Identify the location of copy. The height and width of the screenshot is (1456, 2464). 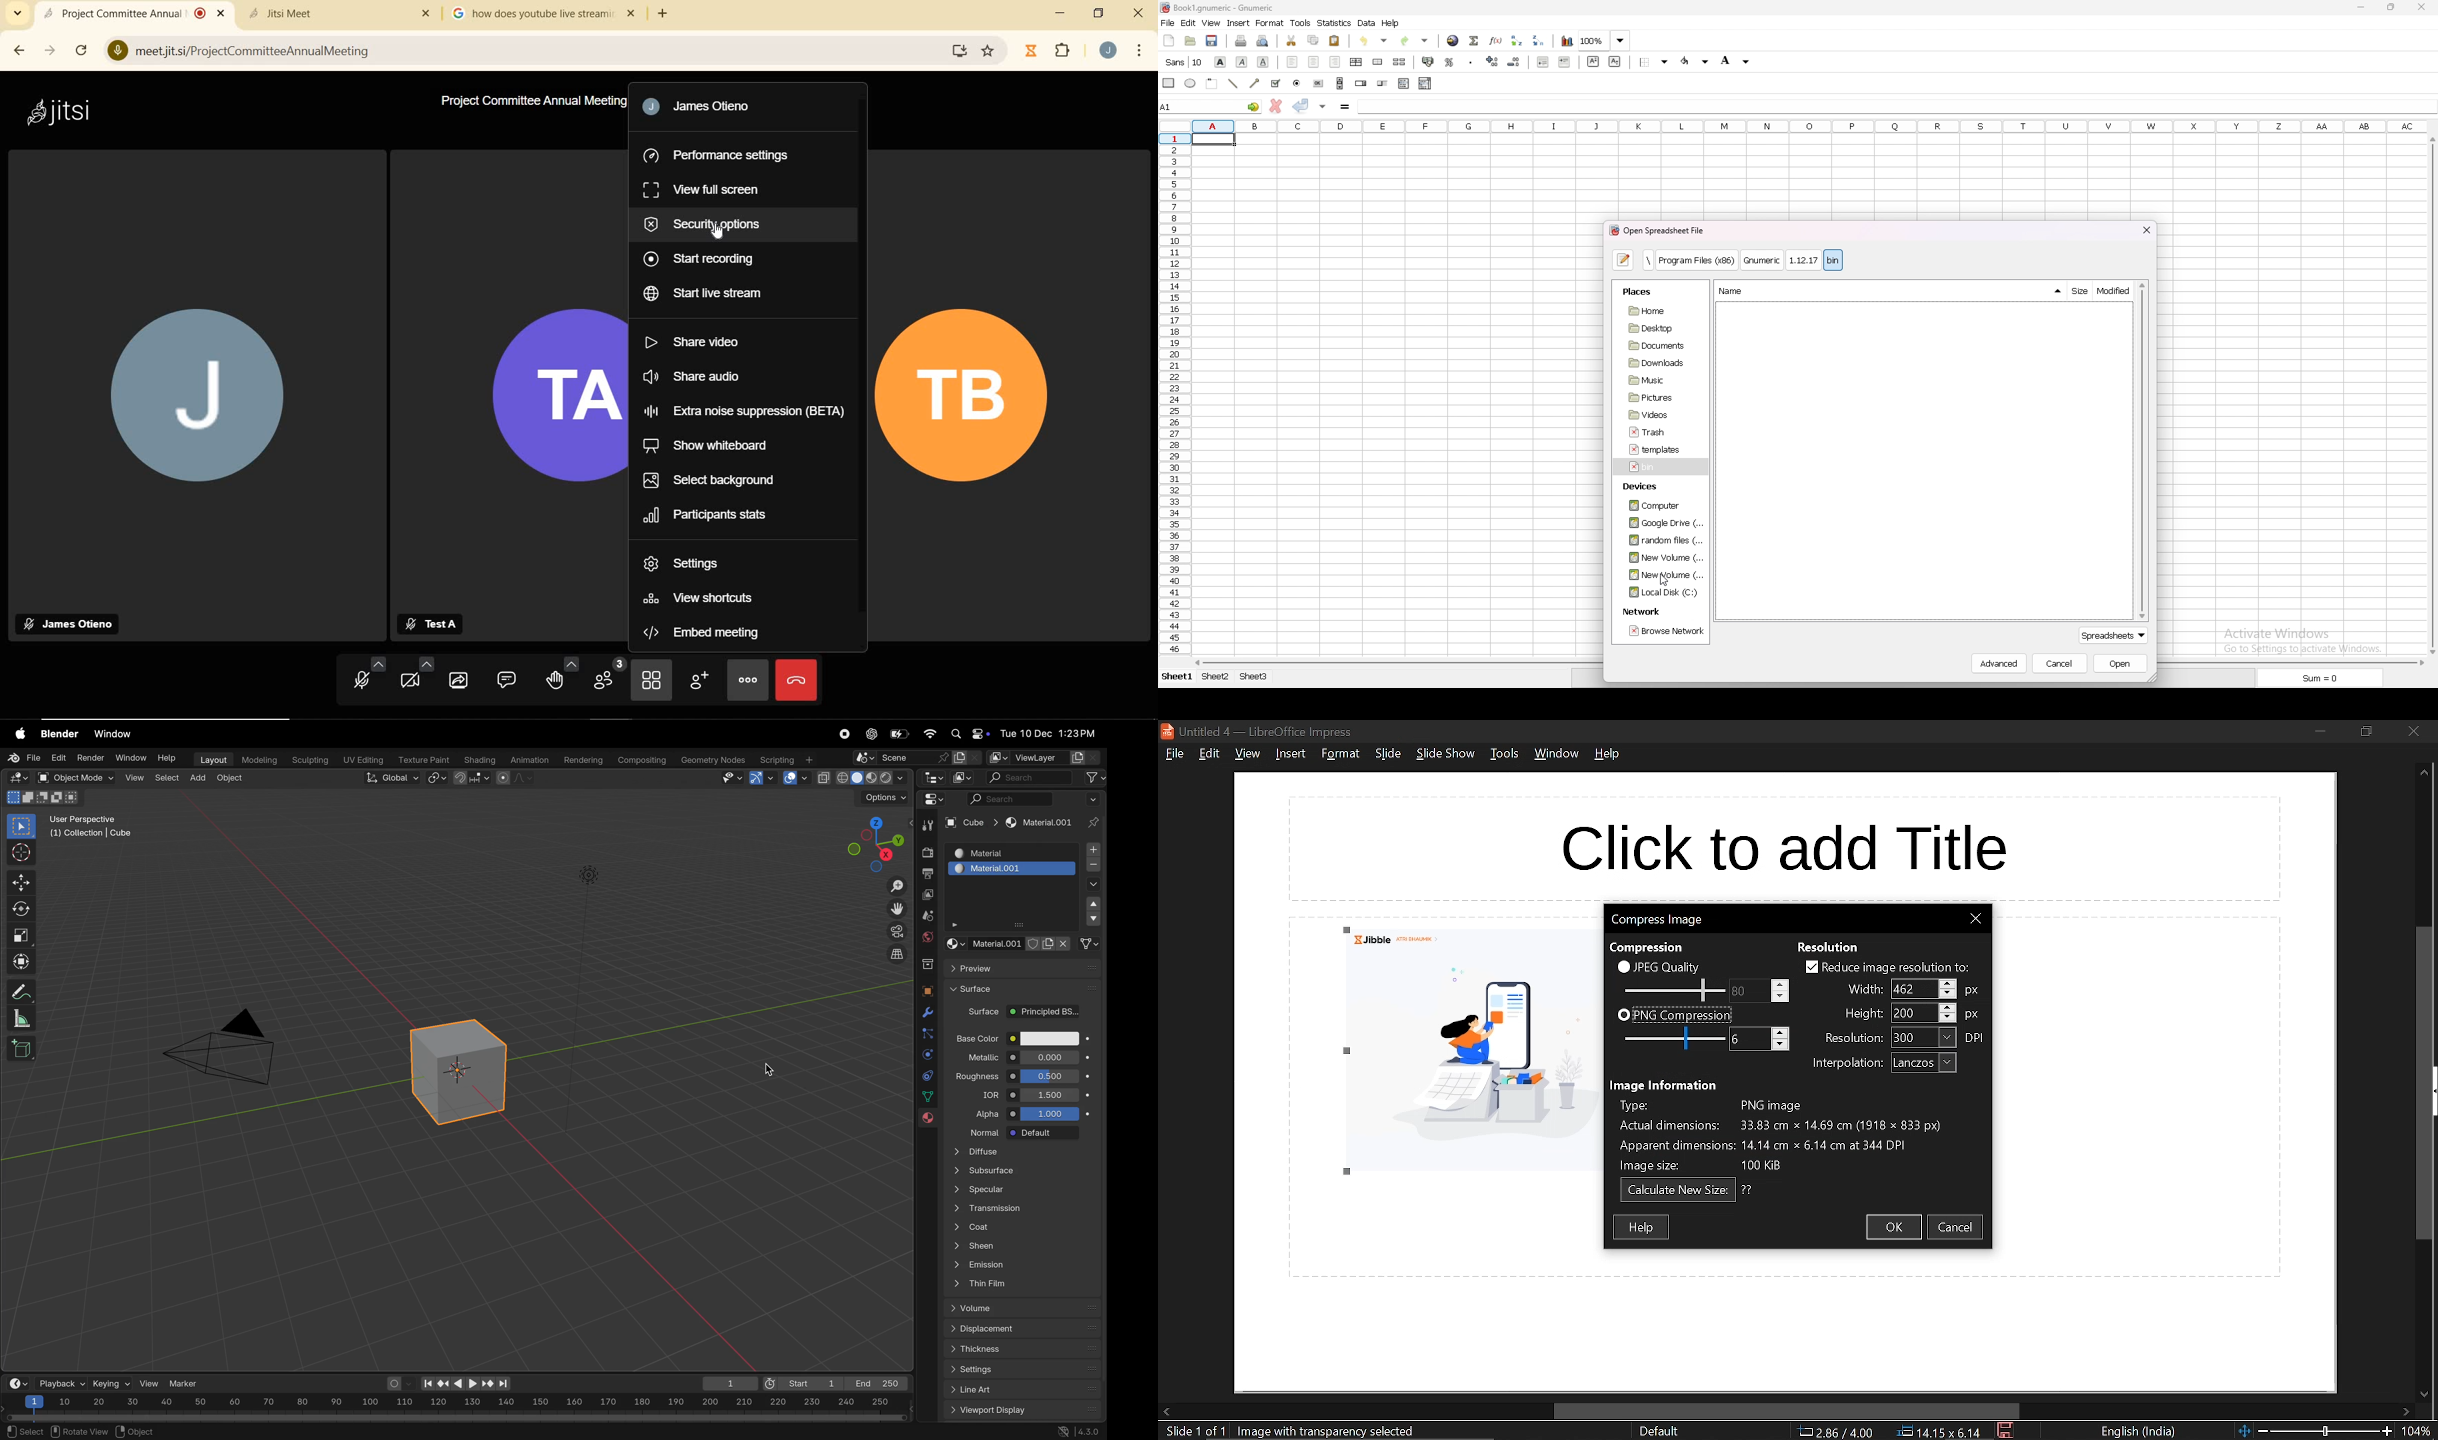
(1313, 40).